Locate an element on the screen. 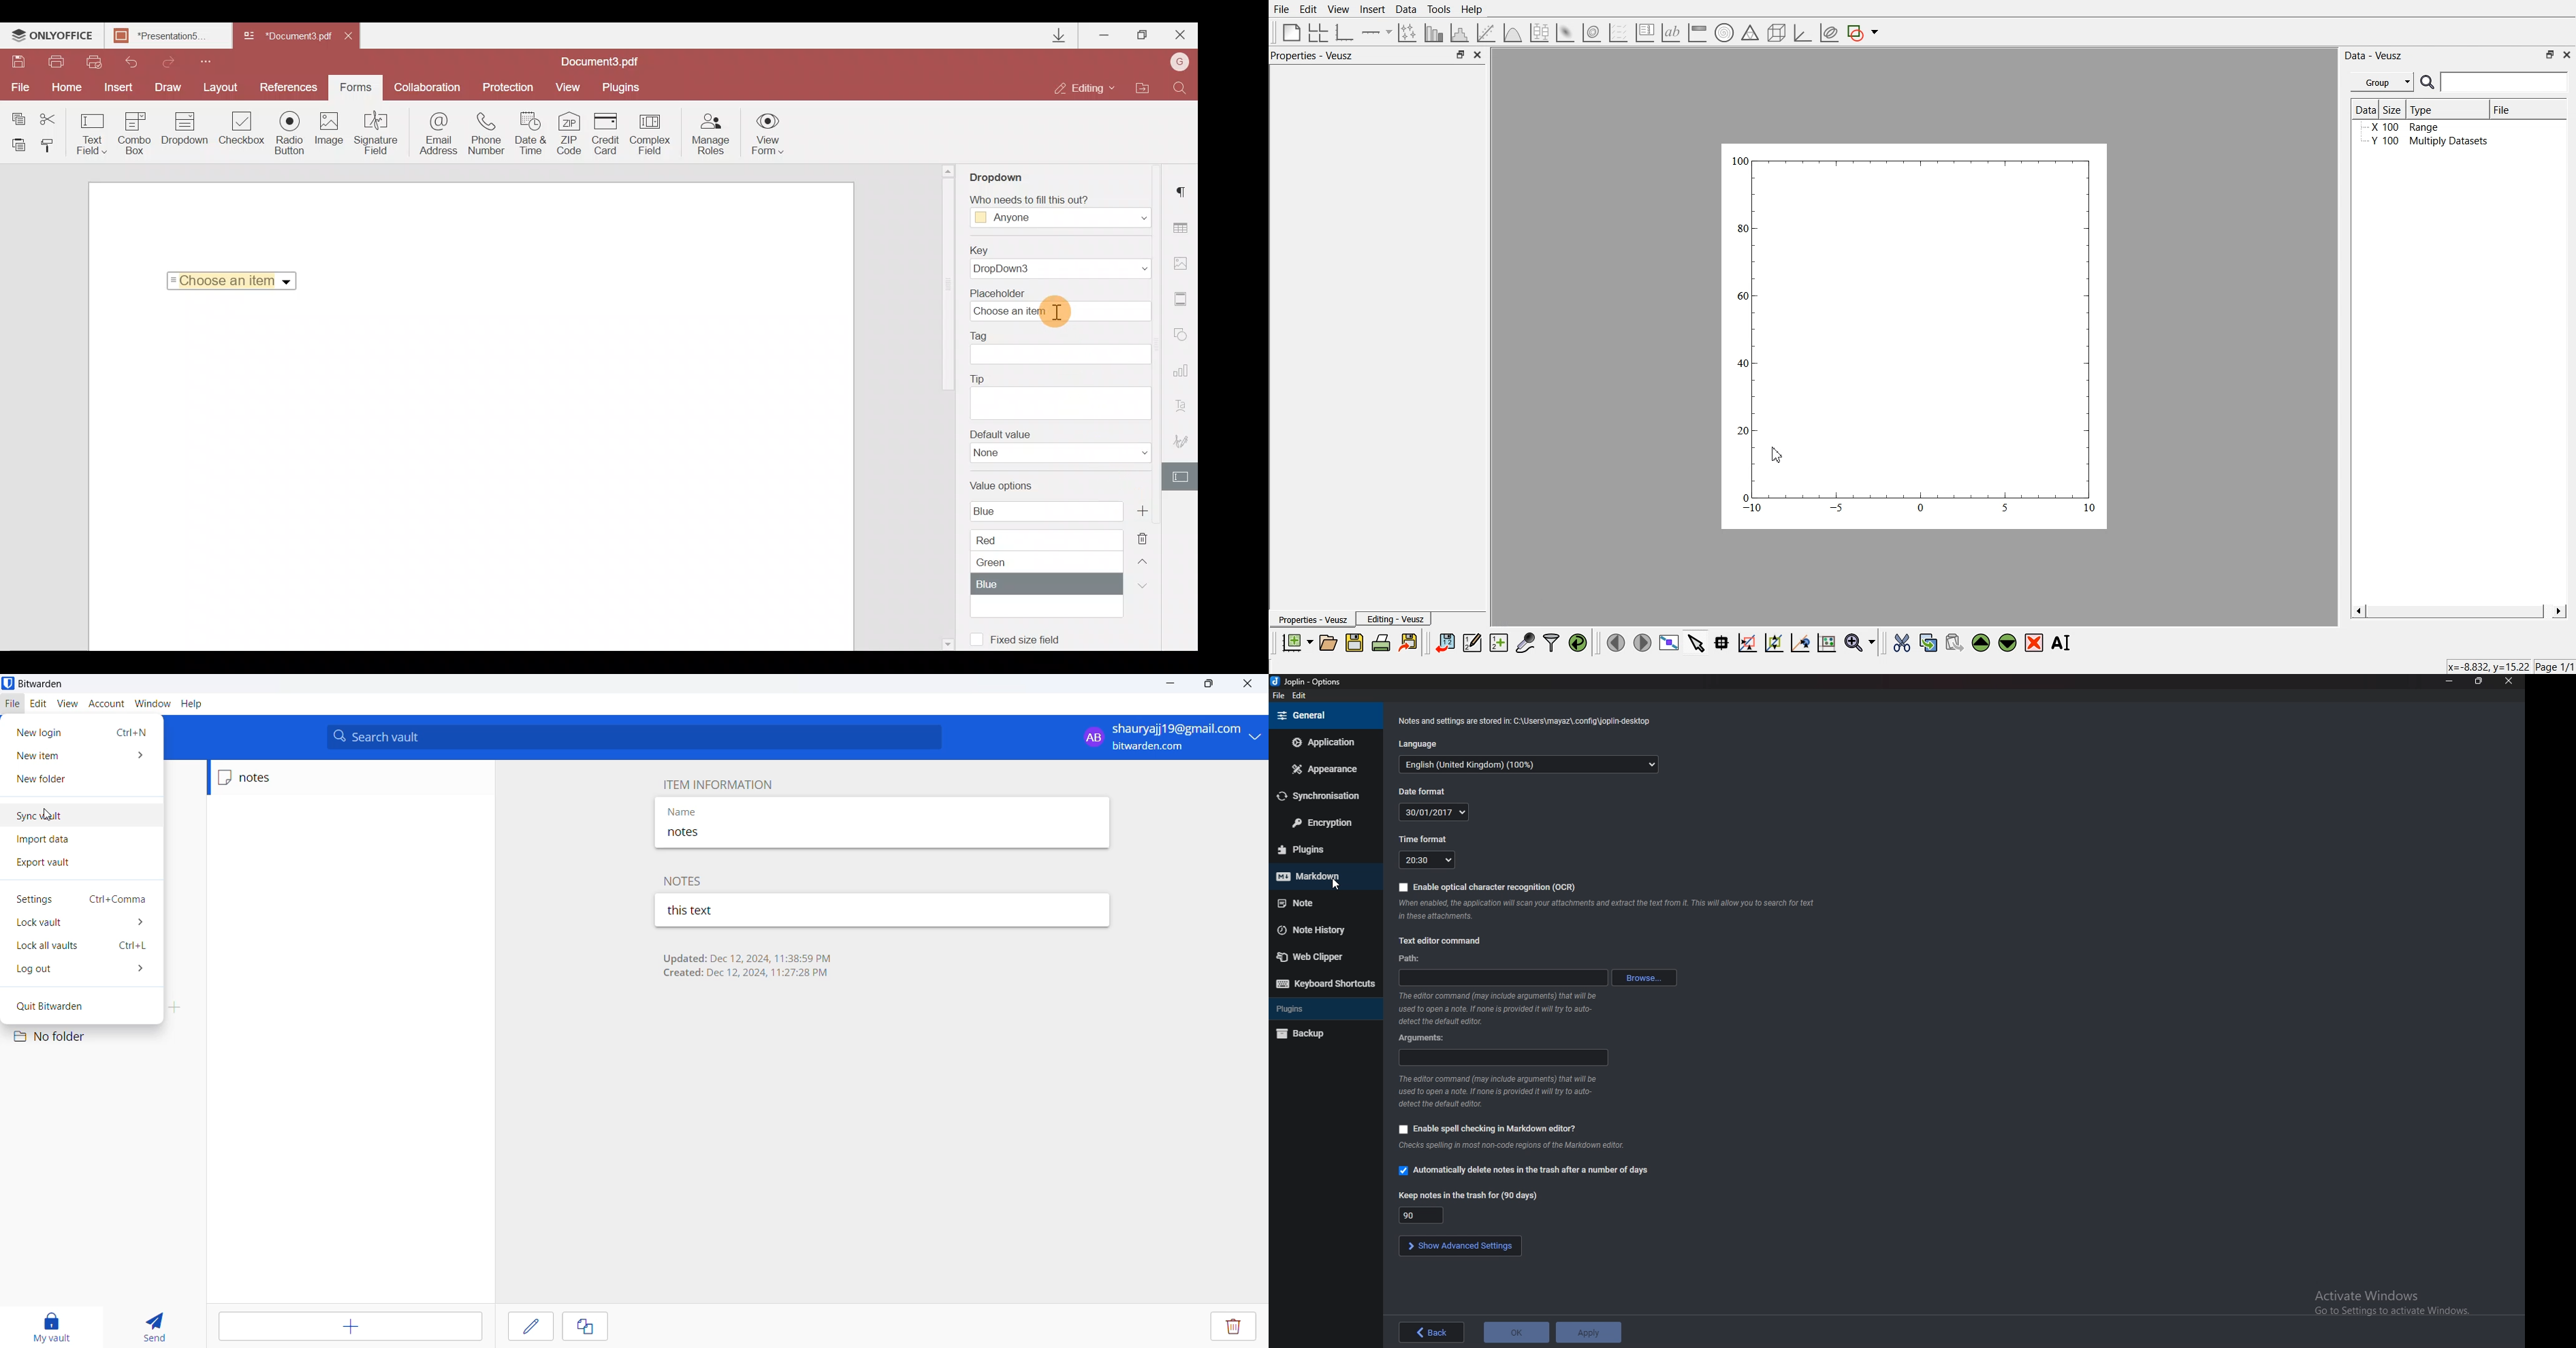 Image resolution: width=2576 pixels, height=1372 pixels. Arguments is located at coordinates (1502, 1058).